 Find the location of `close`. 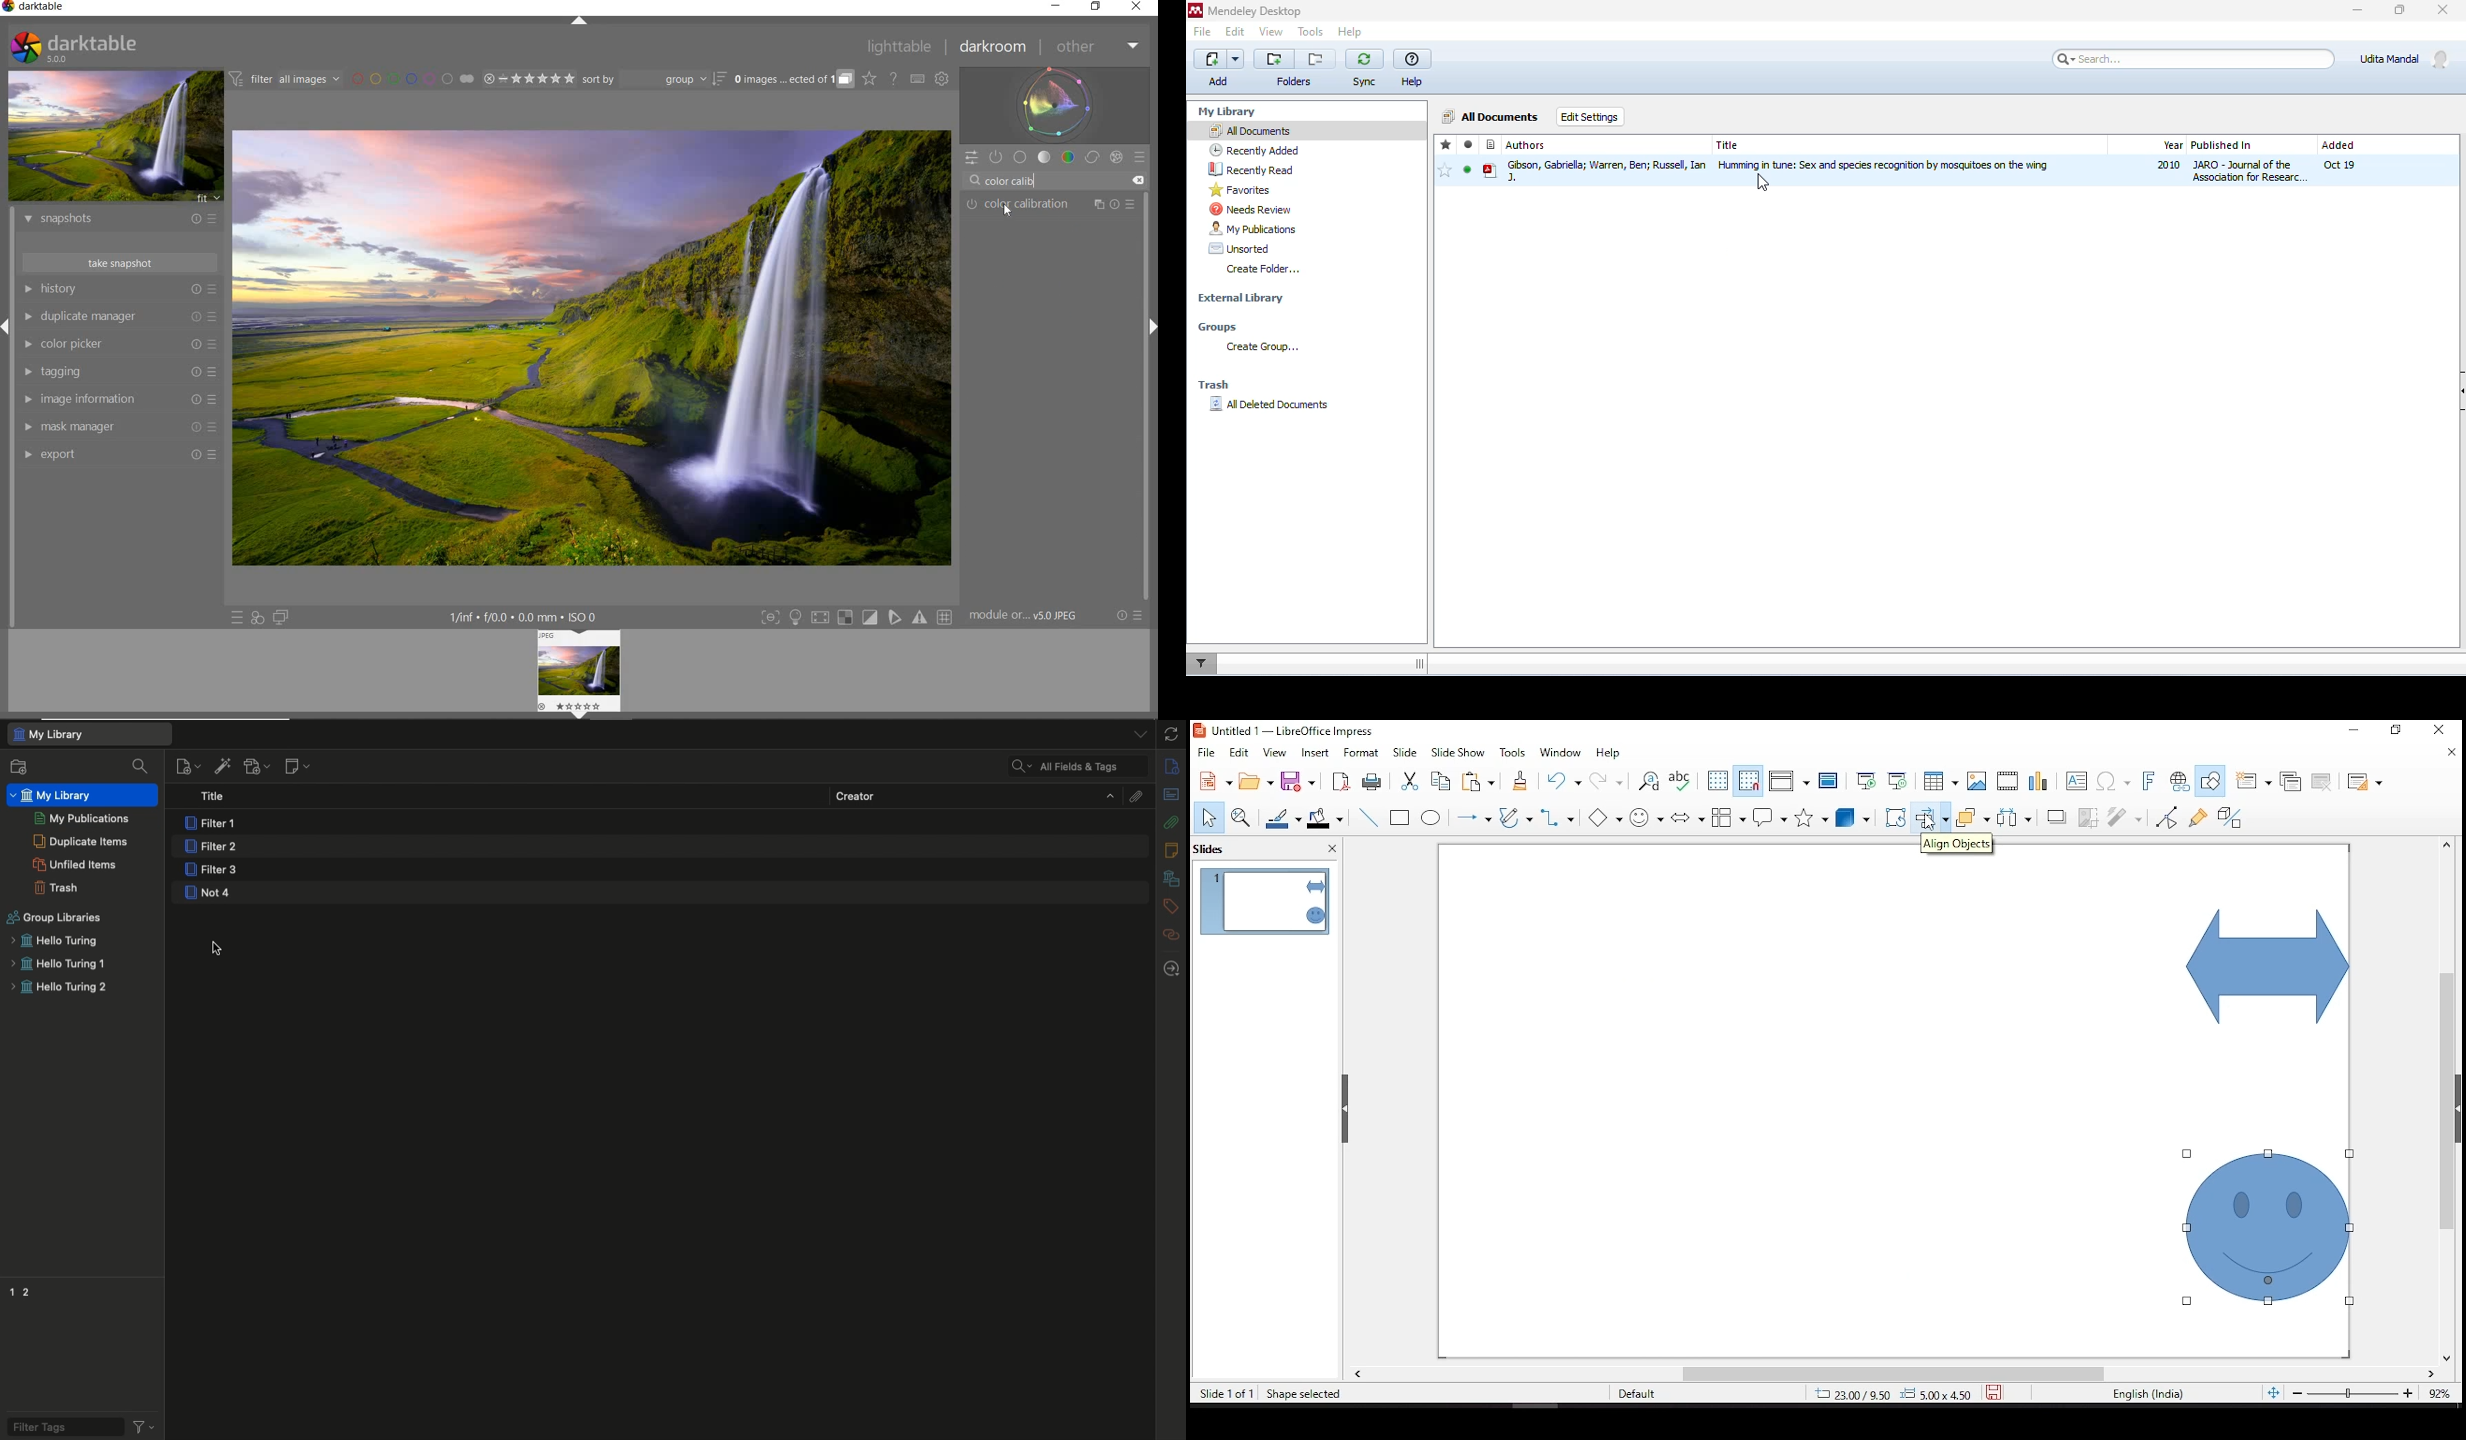

close is located at coordinates (2444, 11).